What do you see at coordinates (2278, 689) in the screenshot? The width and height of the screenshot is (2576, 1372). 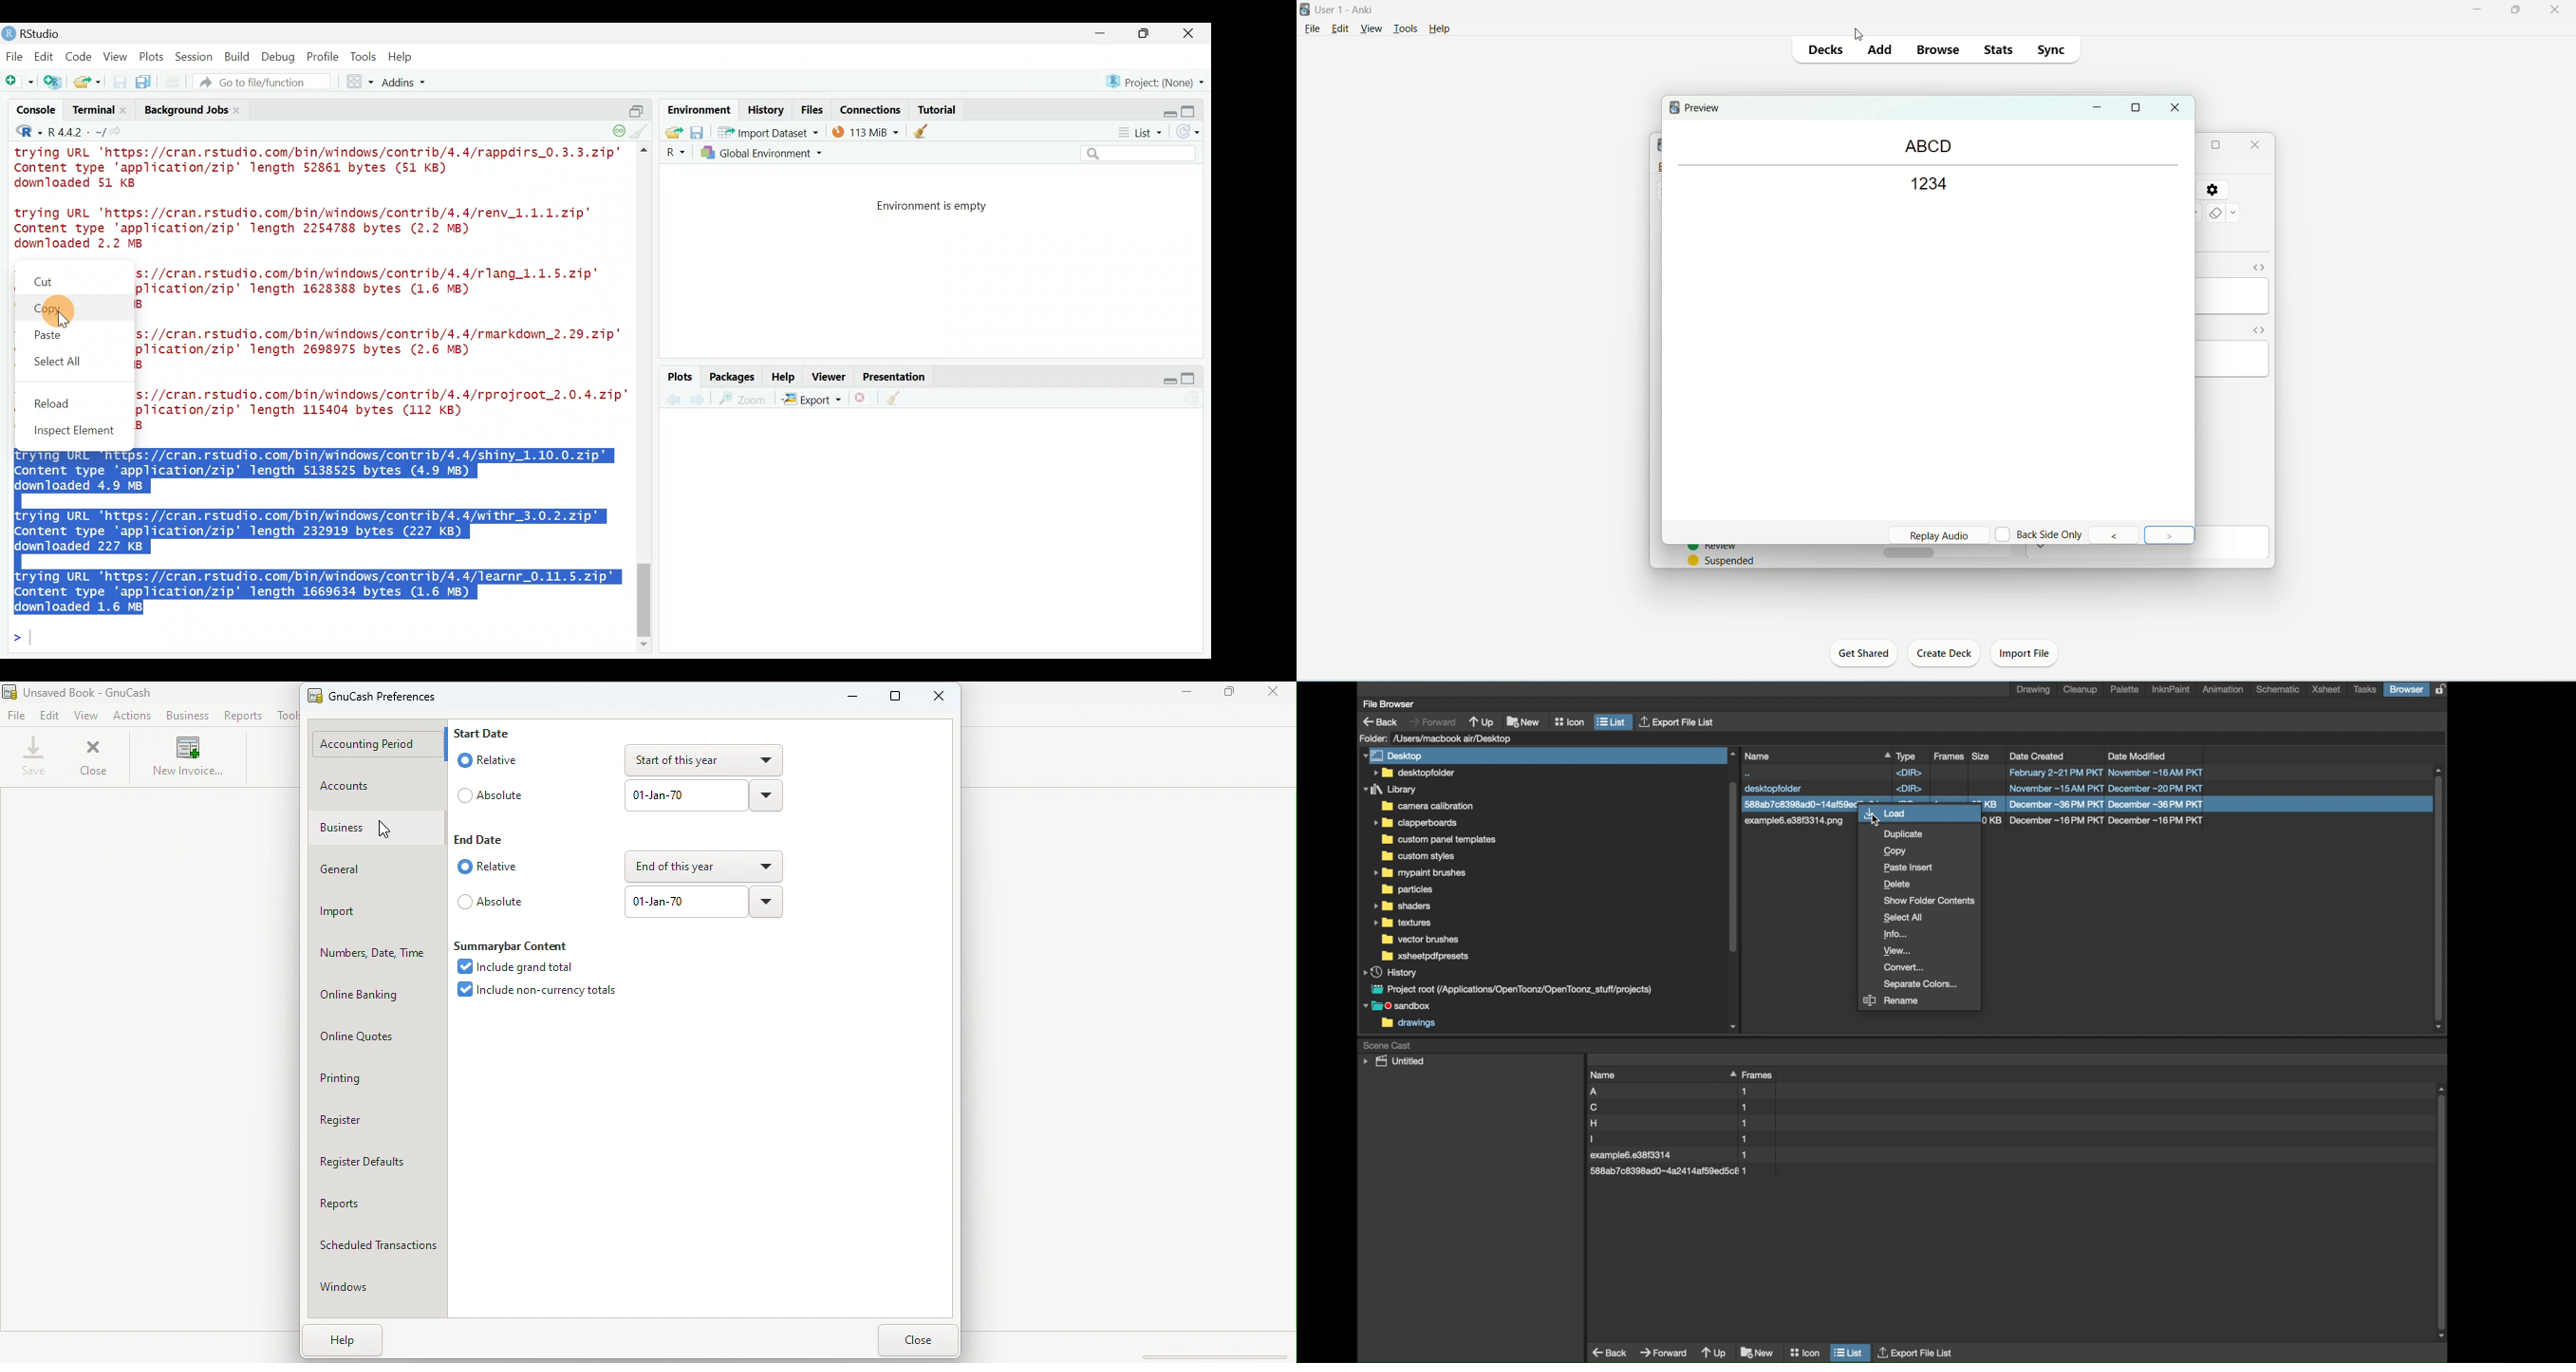 I see `schematic` at bounding box center [2278, 689].